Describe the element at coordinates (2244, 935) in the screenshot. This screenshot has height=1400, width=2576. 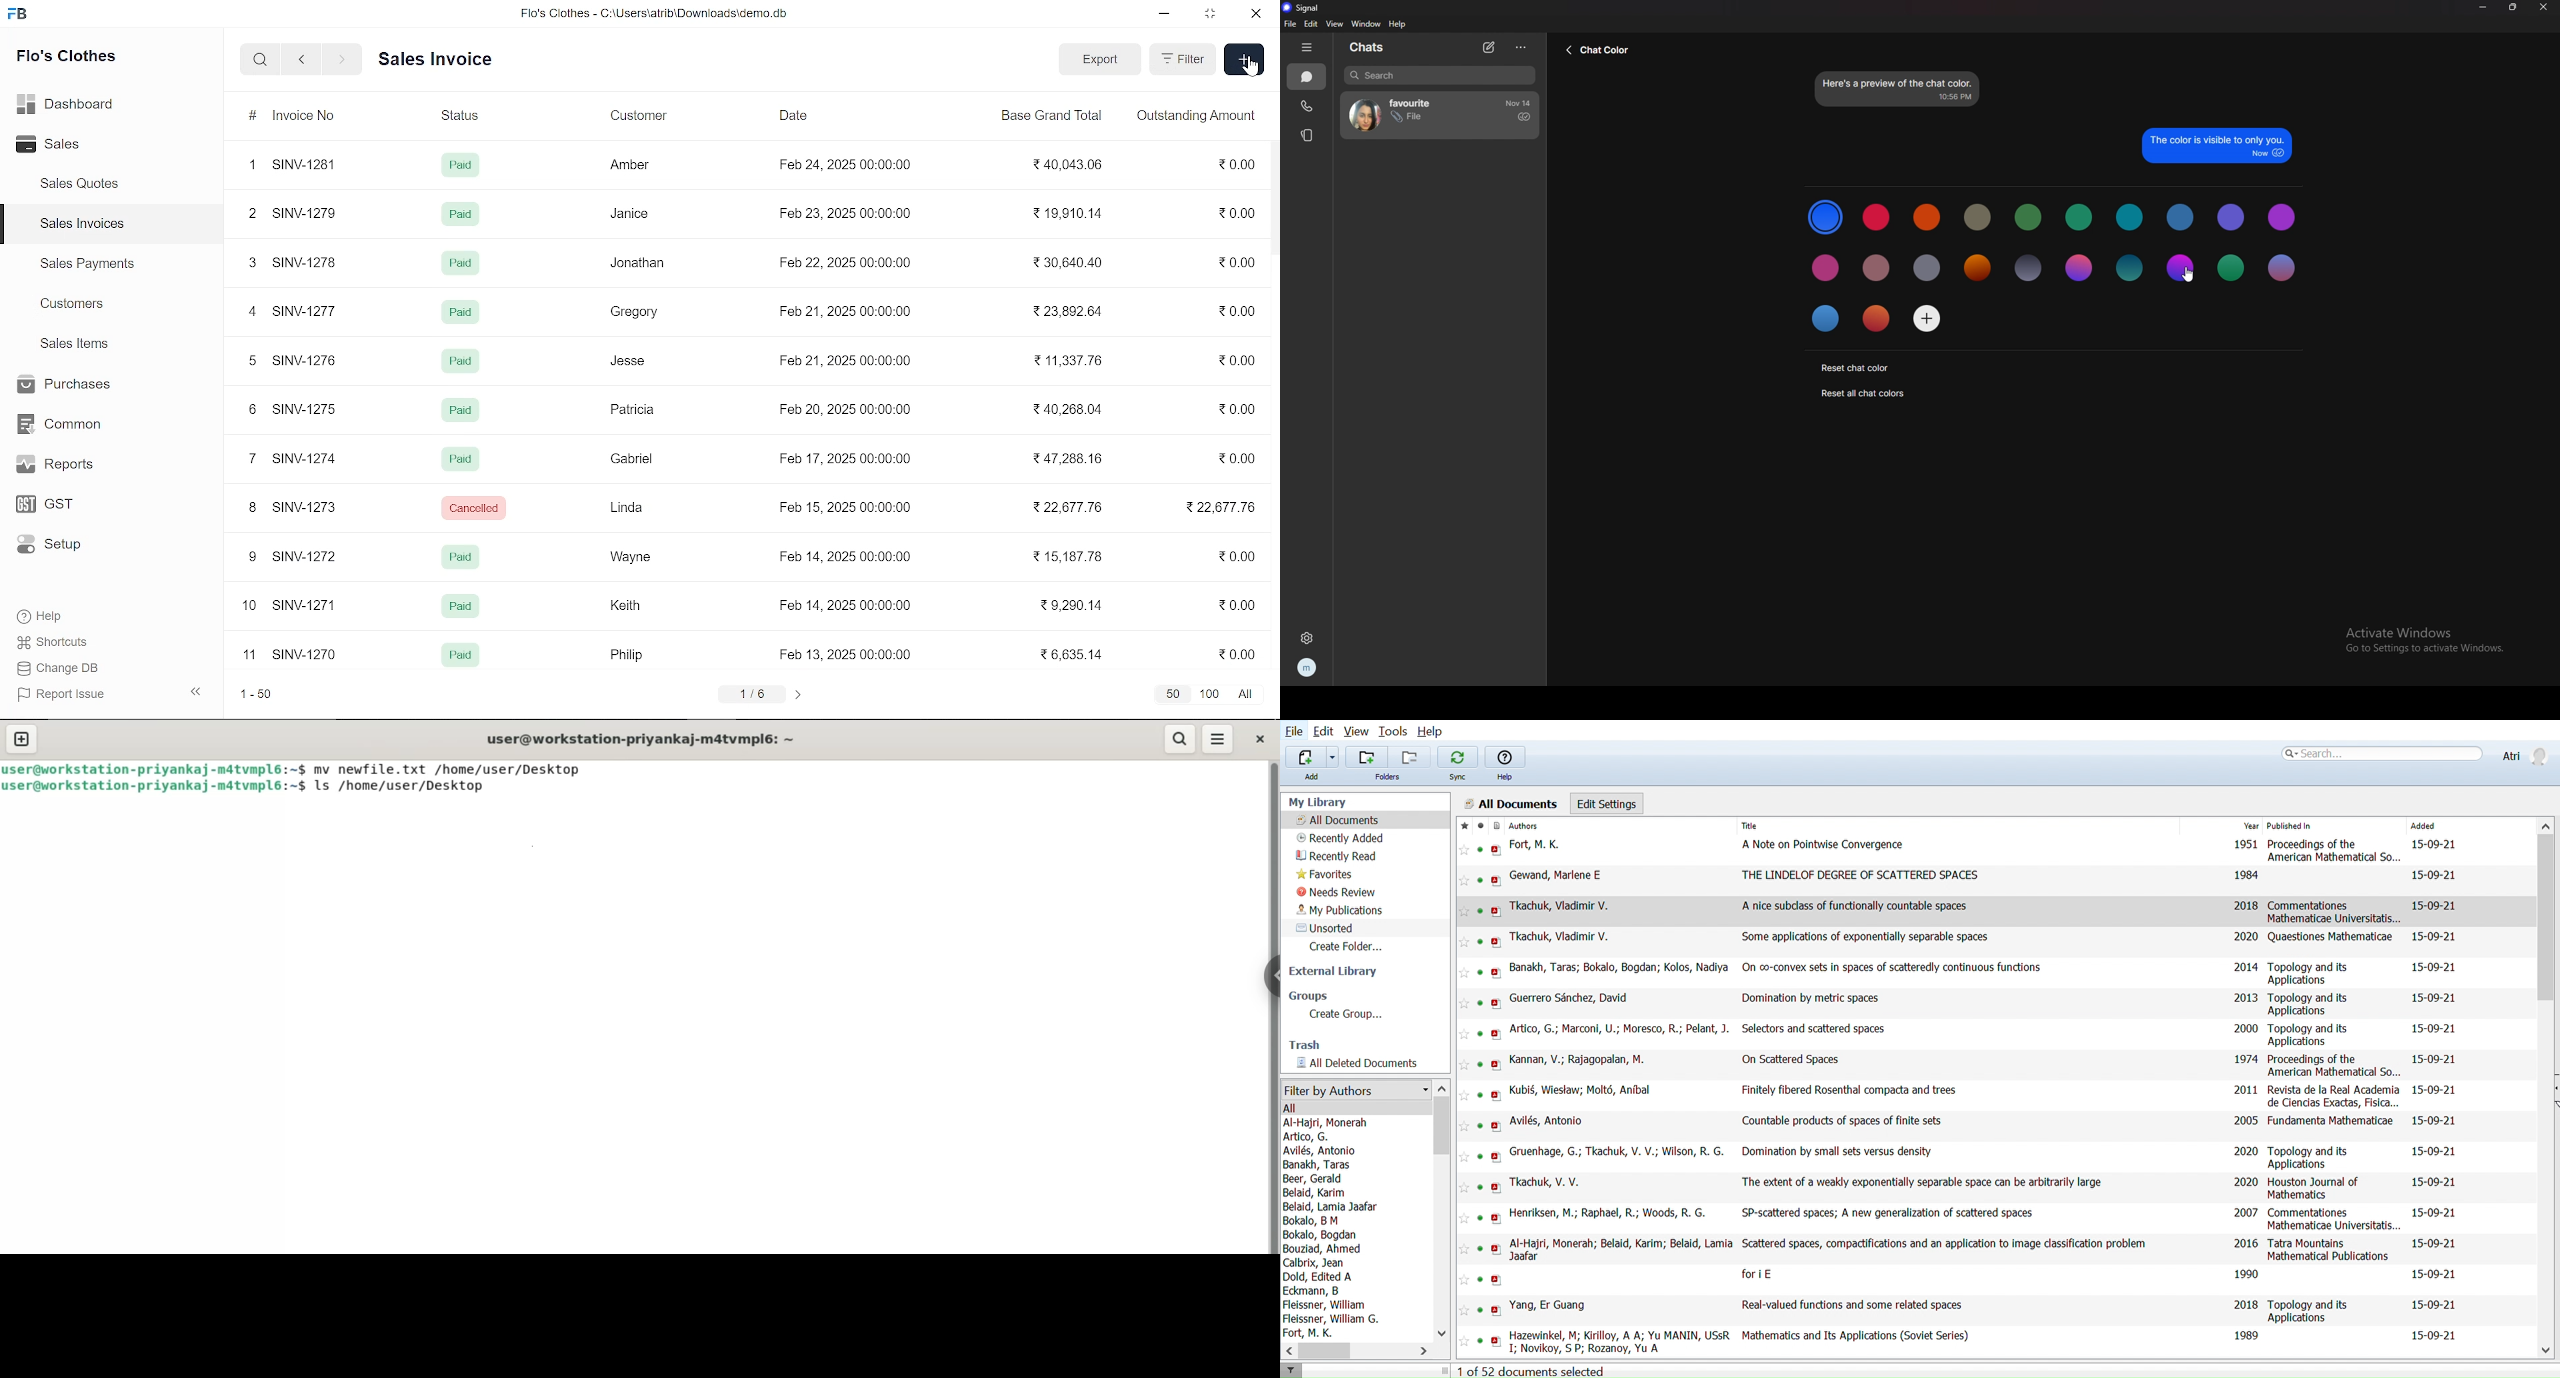
I see `2020` at that location.